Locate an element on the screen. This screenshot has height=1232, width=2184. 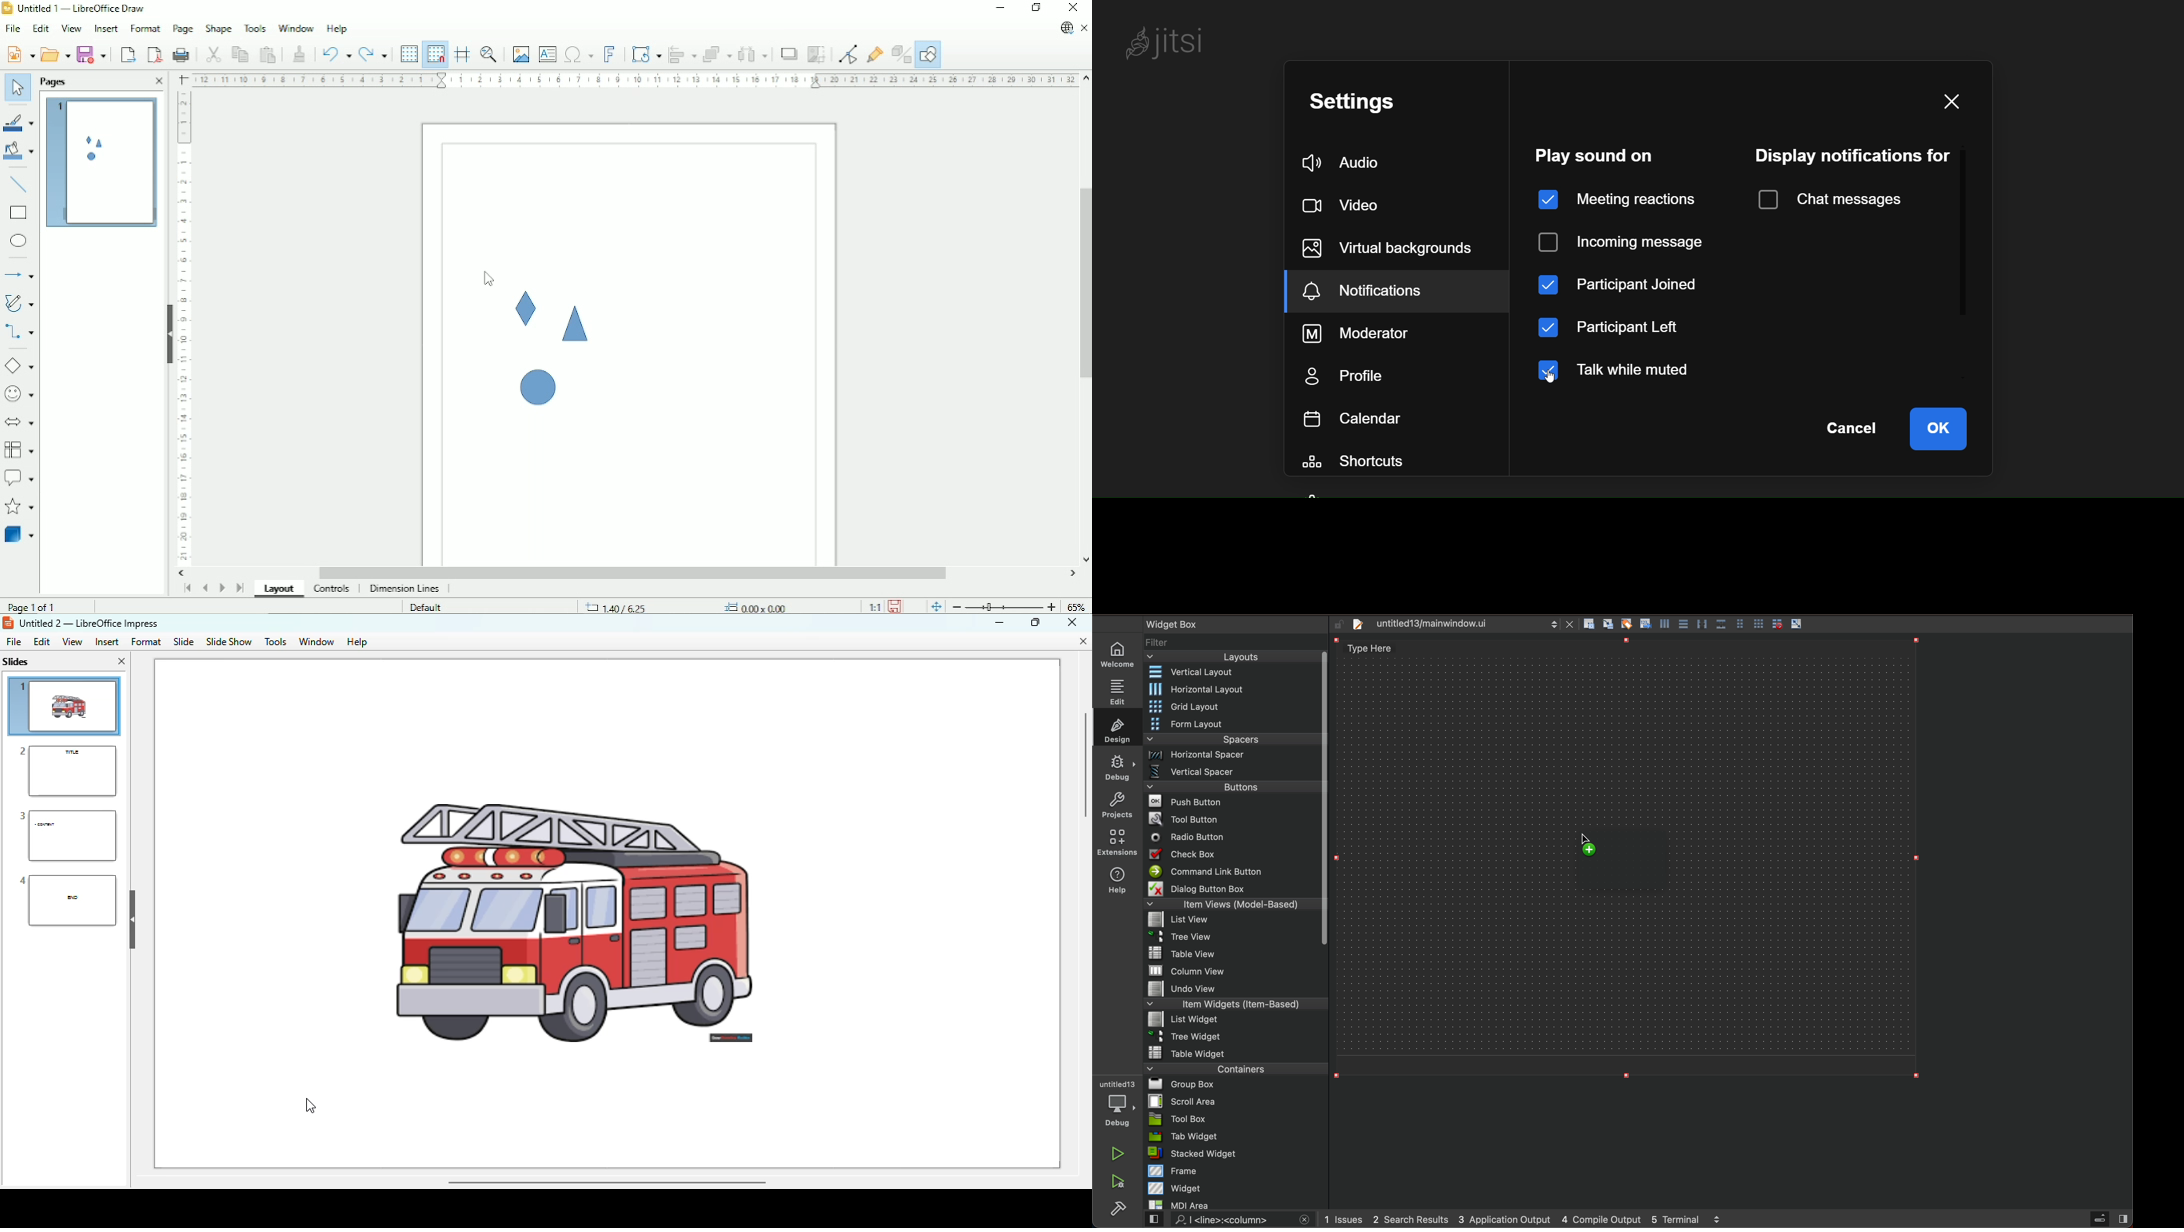
Preview is located at coordinates (99, 163).